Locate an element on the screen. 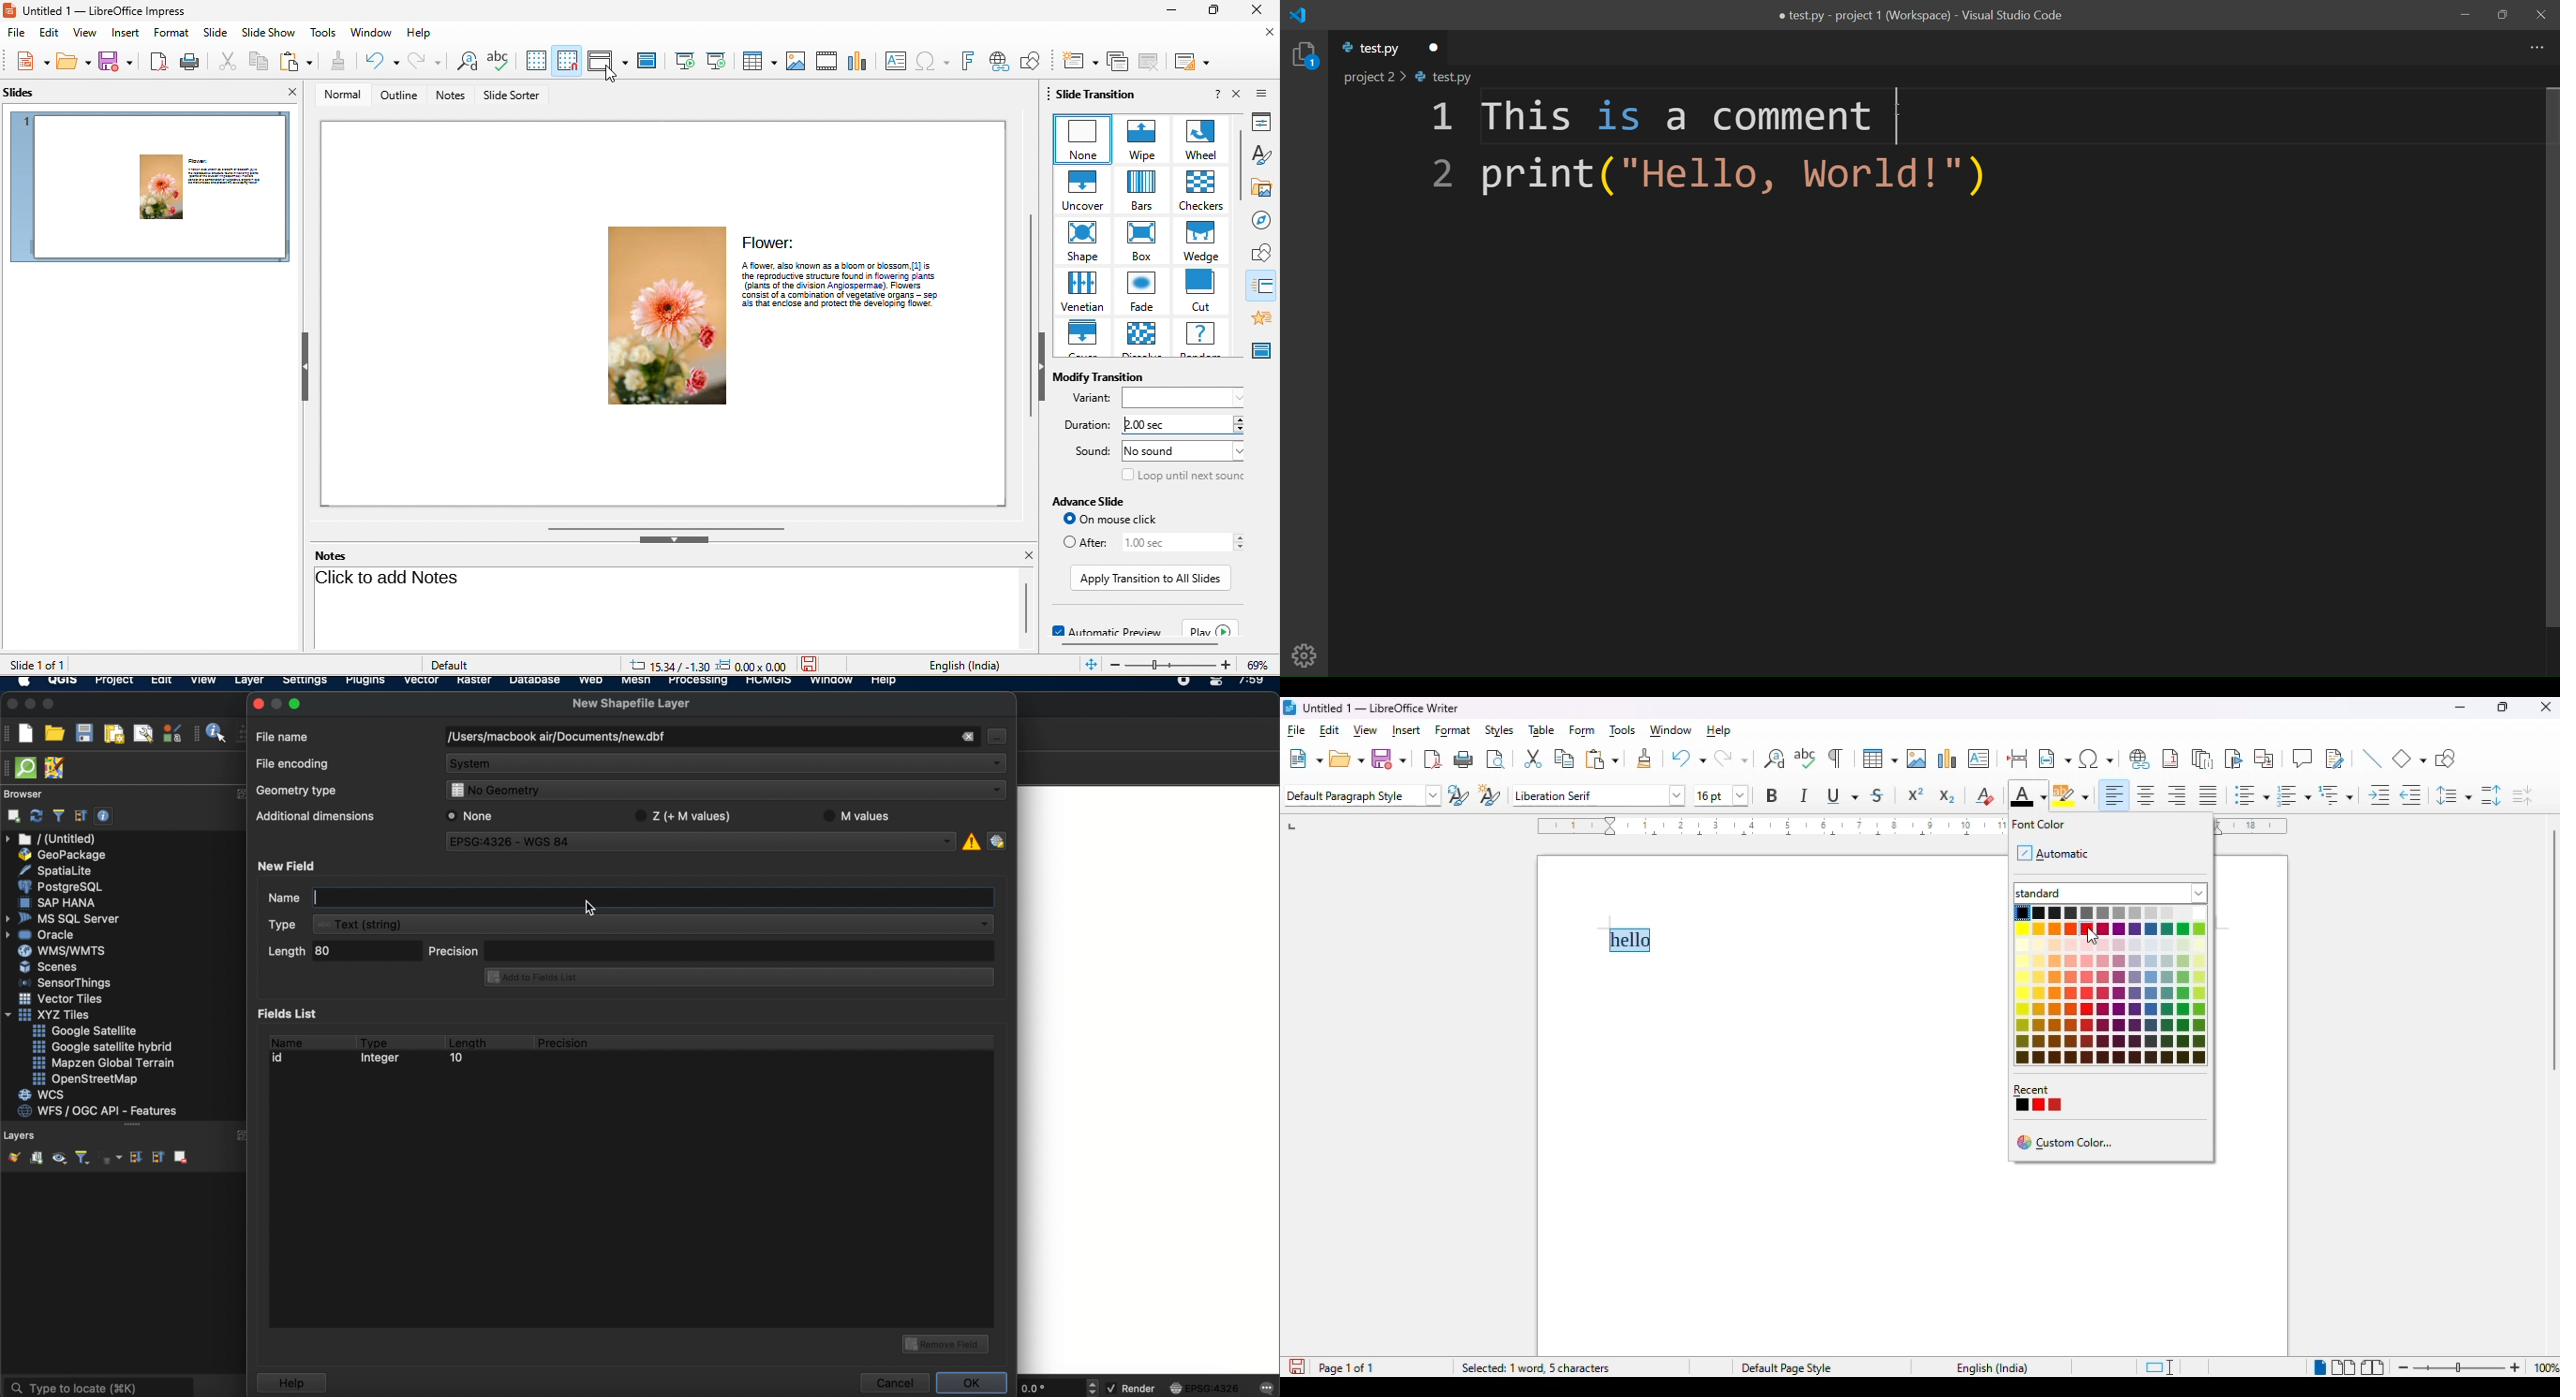 This screenshot has width=2576, height=1400. consist of a combination of vegetative organs —- sep is located at coordinates (849, 295).